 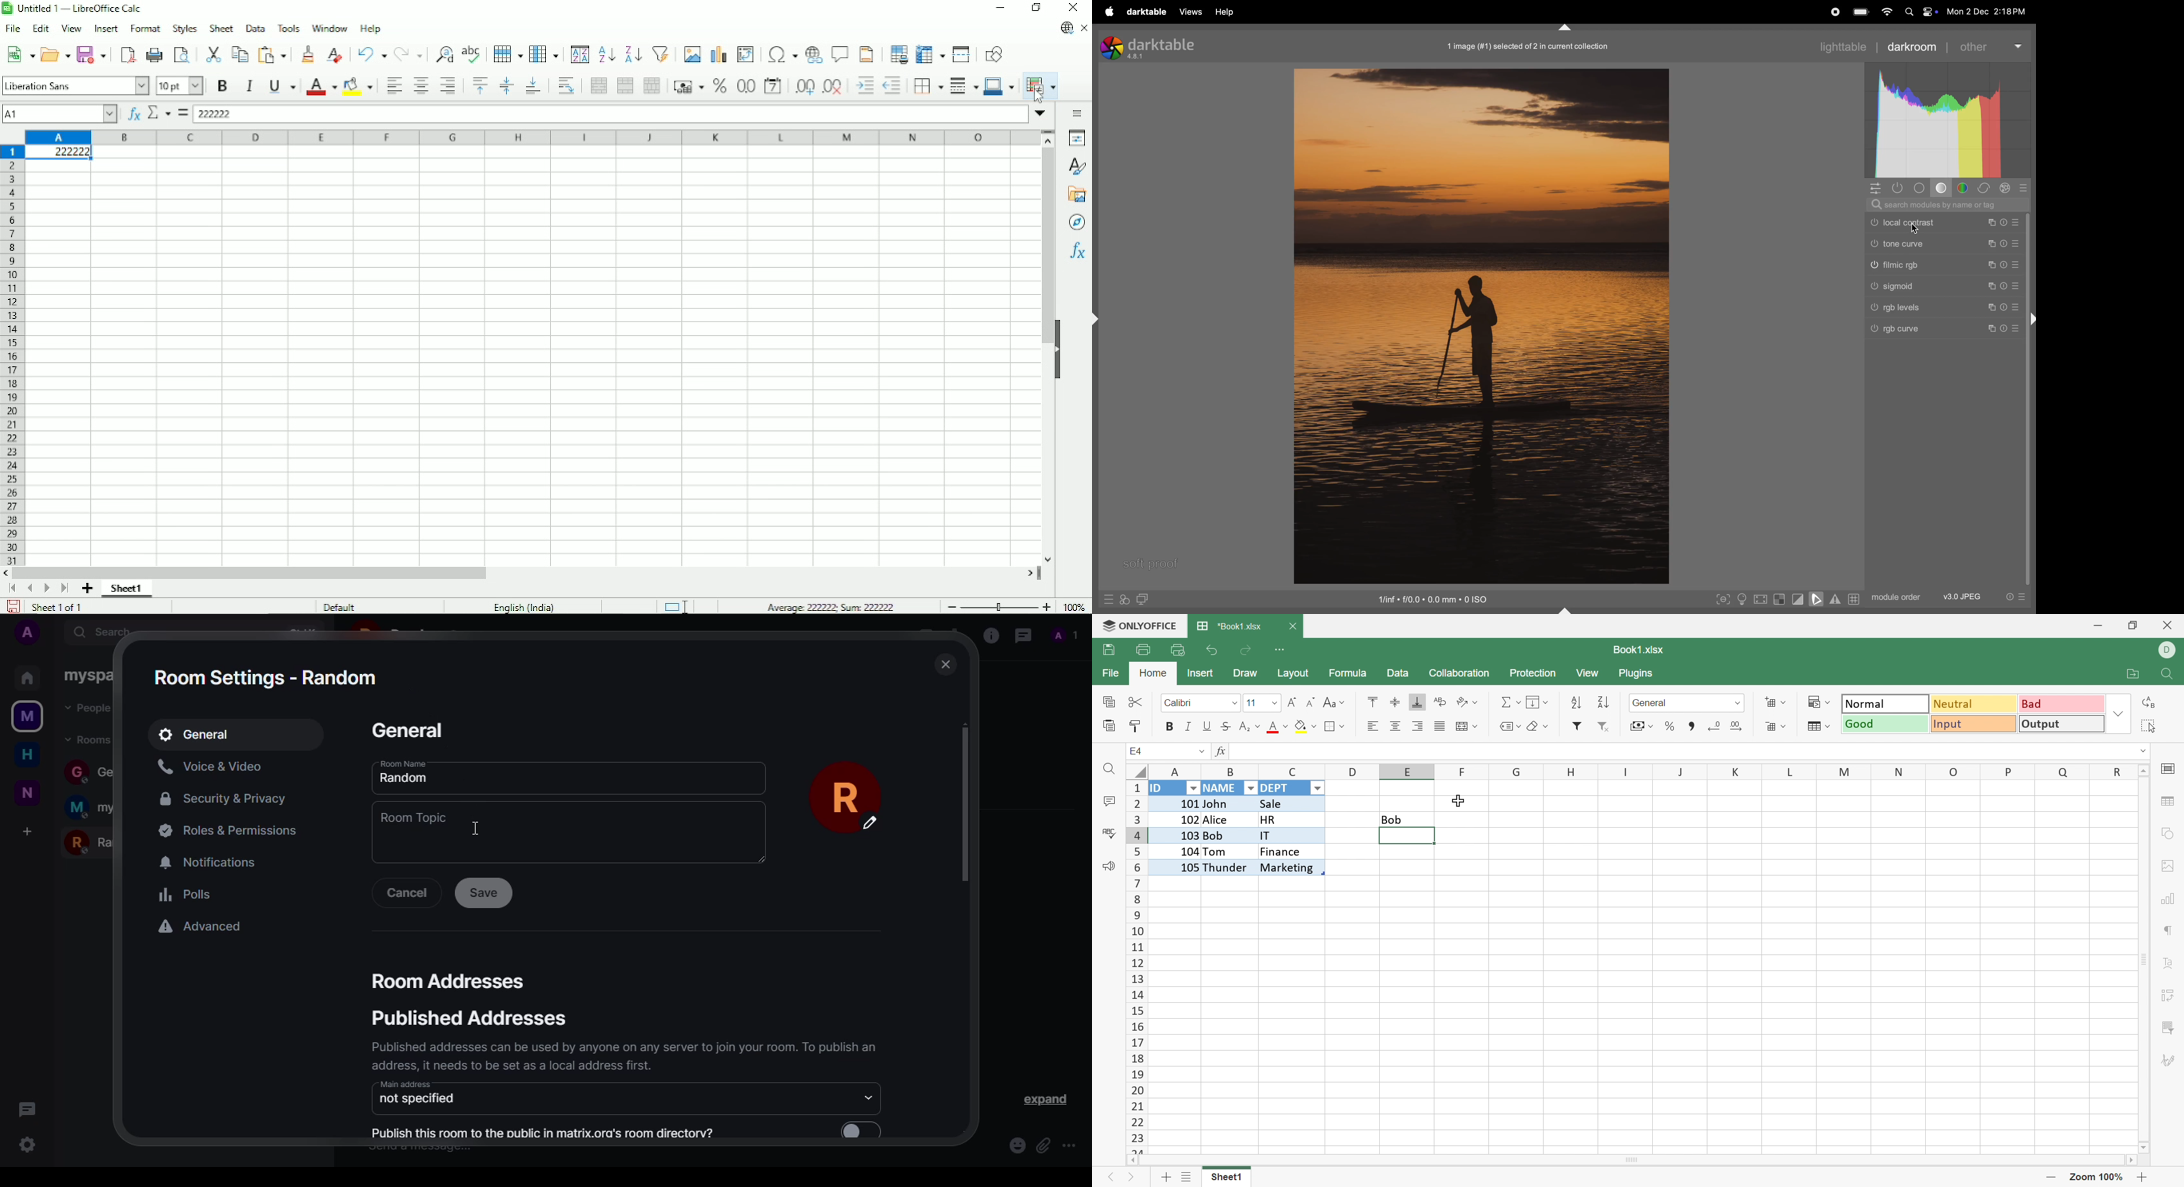 I want to click on Drop Down, so click(x=1191, y=787).